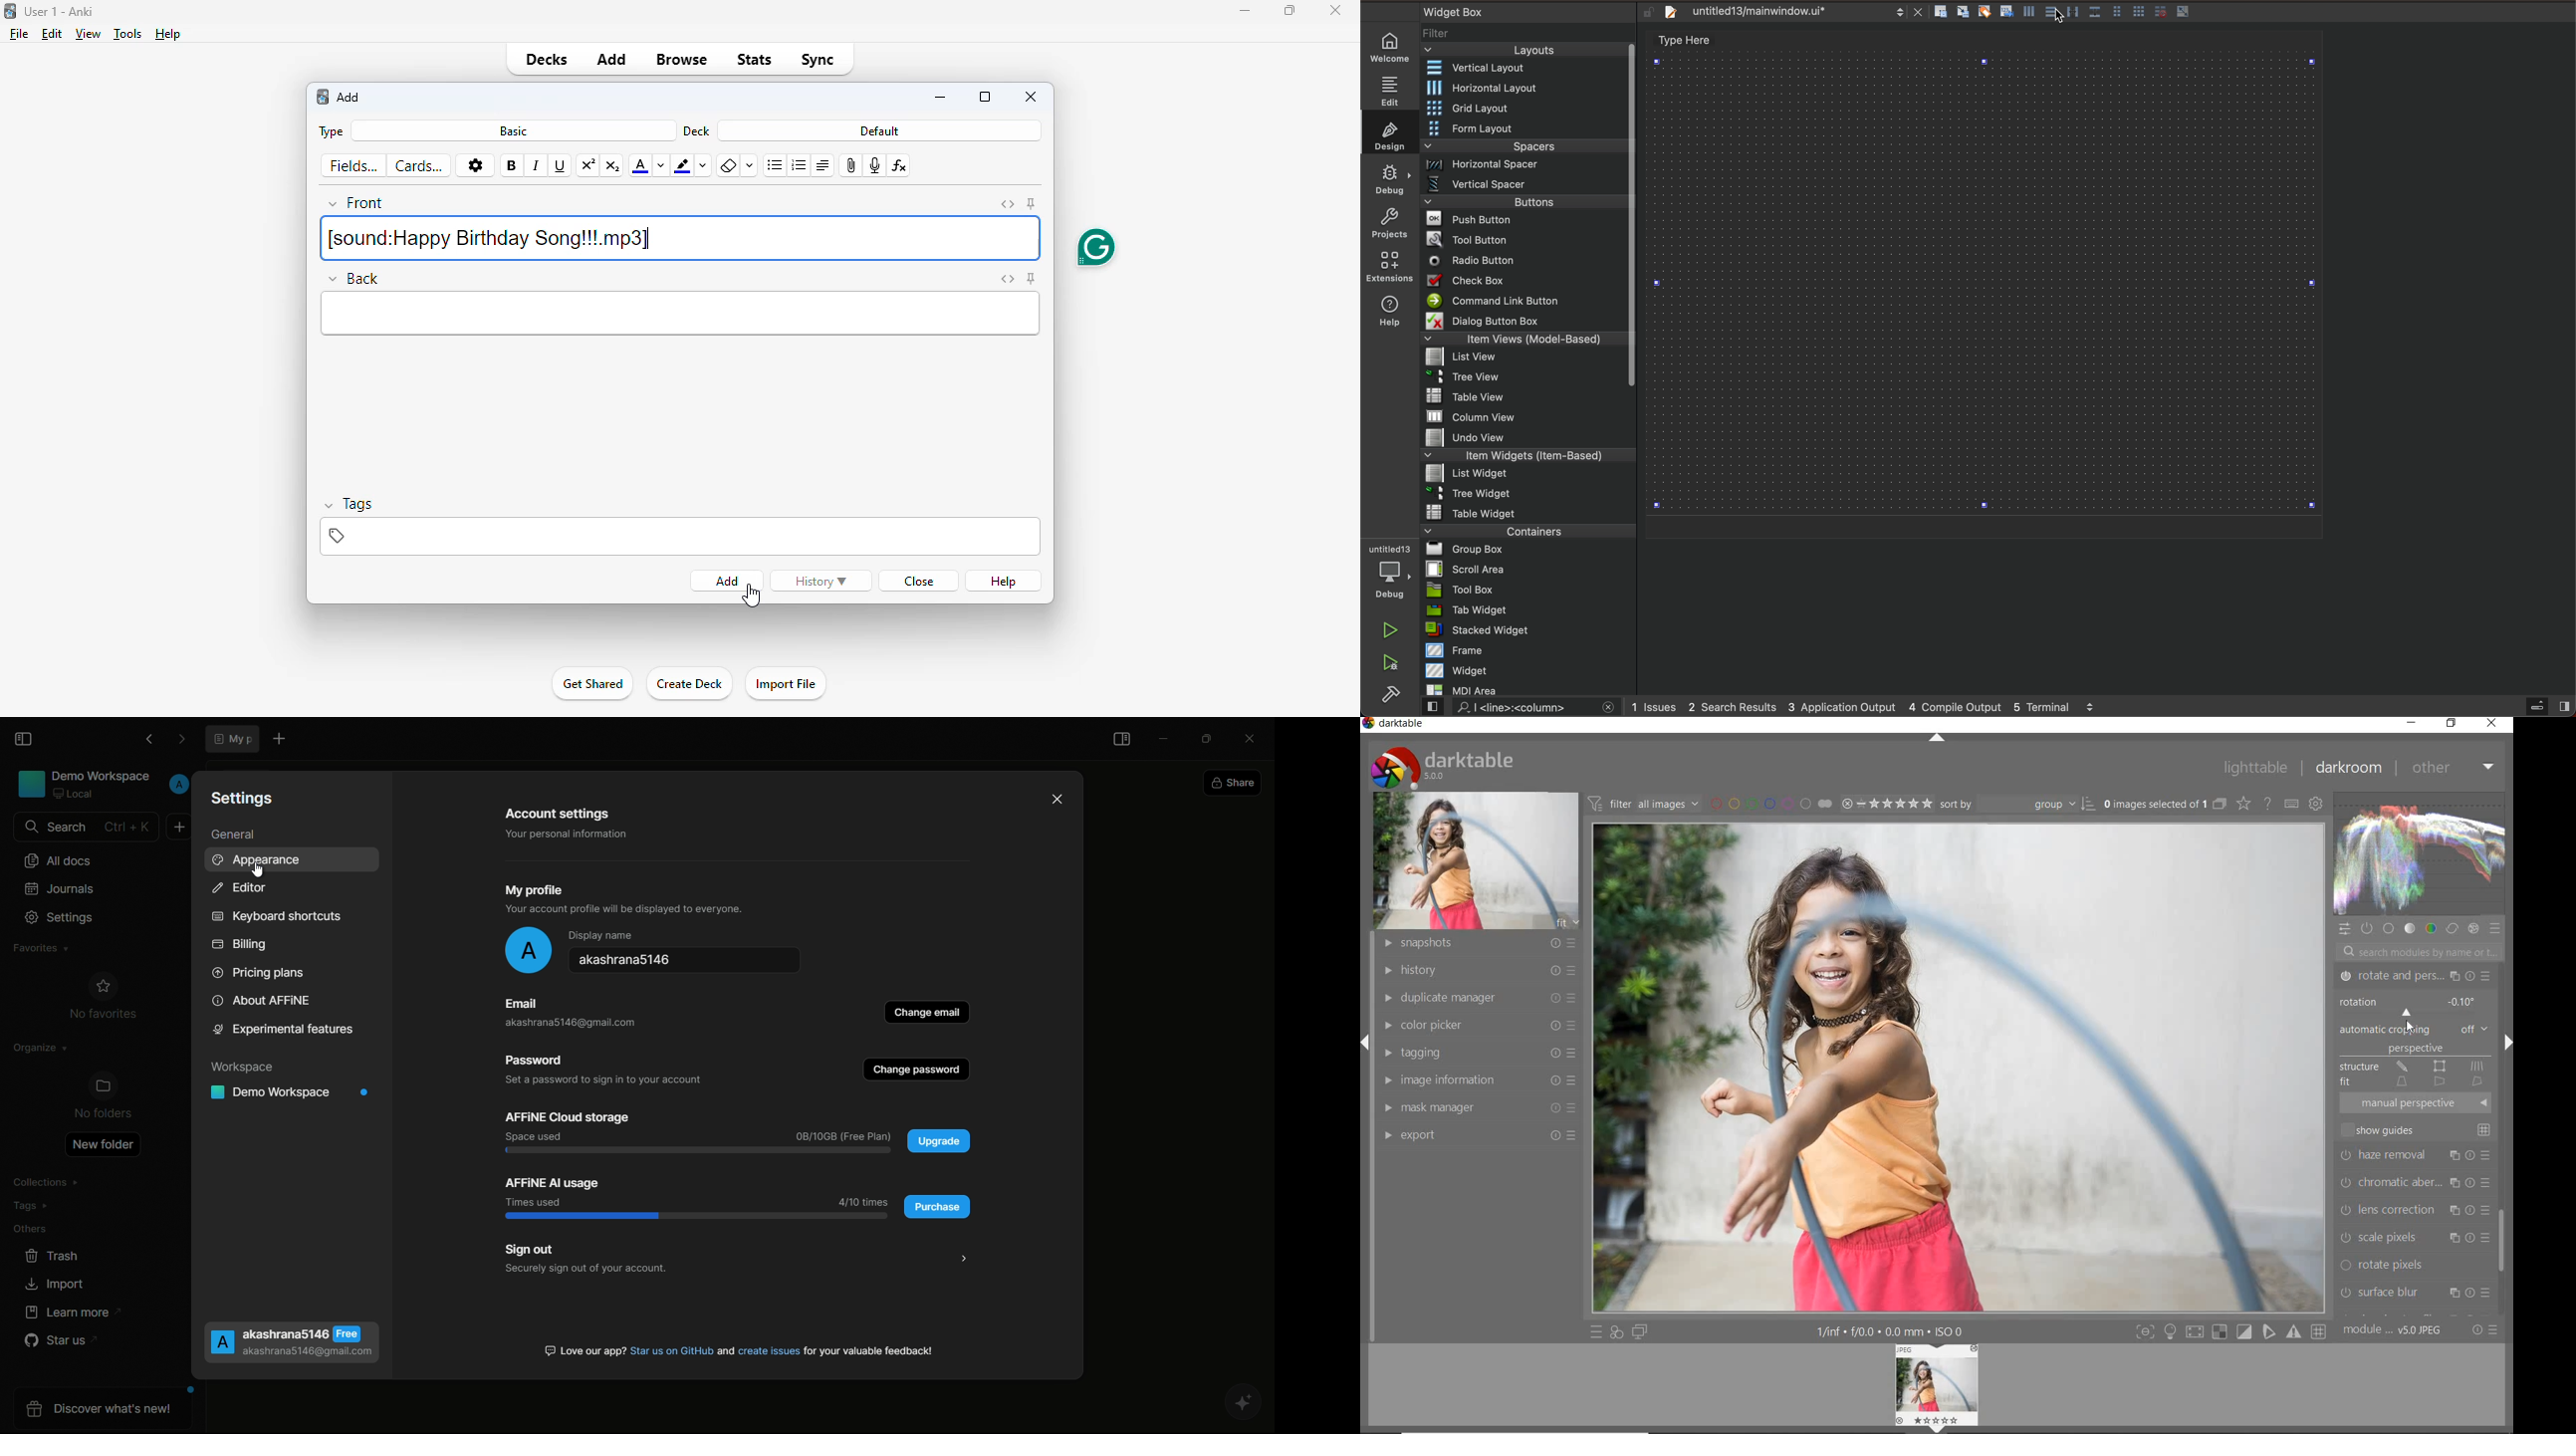 The image size is (2576, 1456). I want to click on add, so click(727, 581).